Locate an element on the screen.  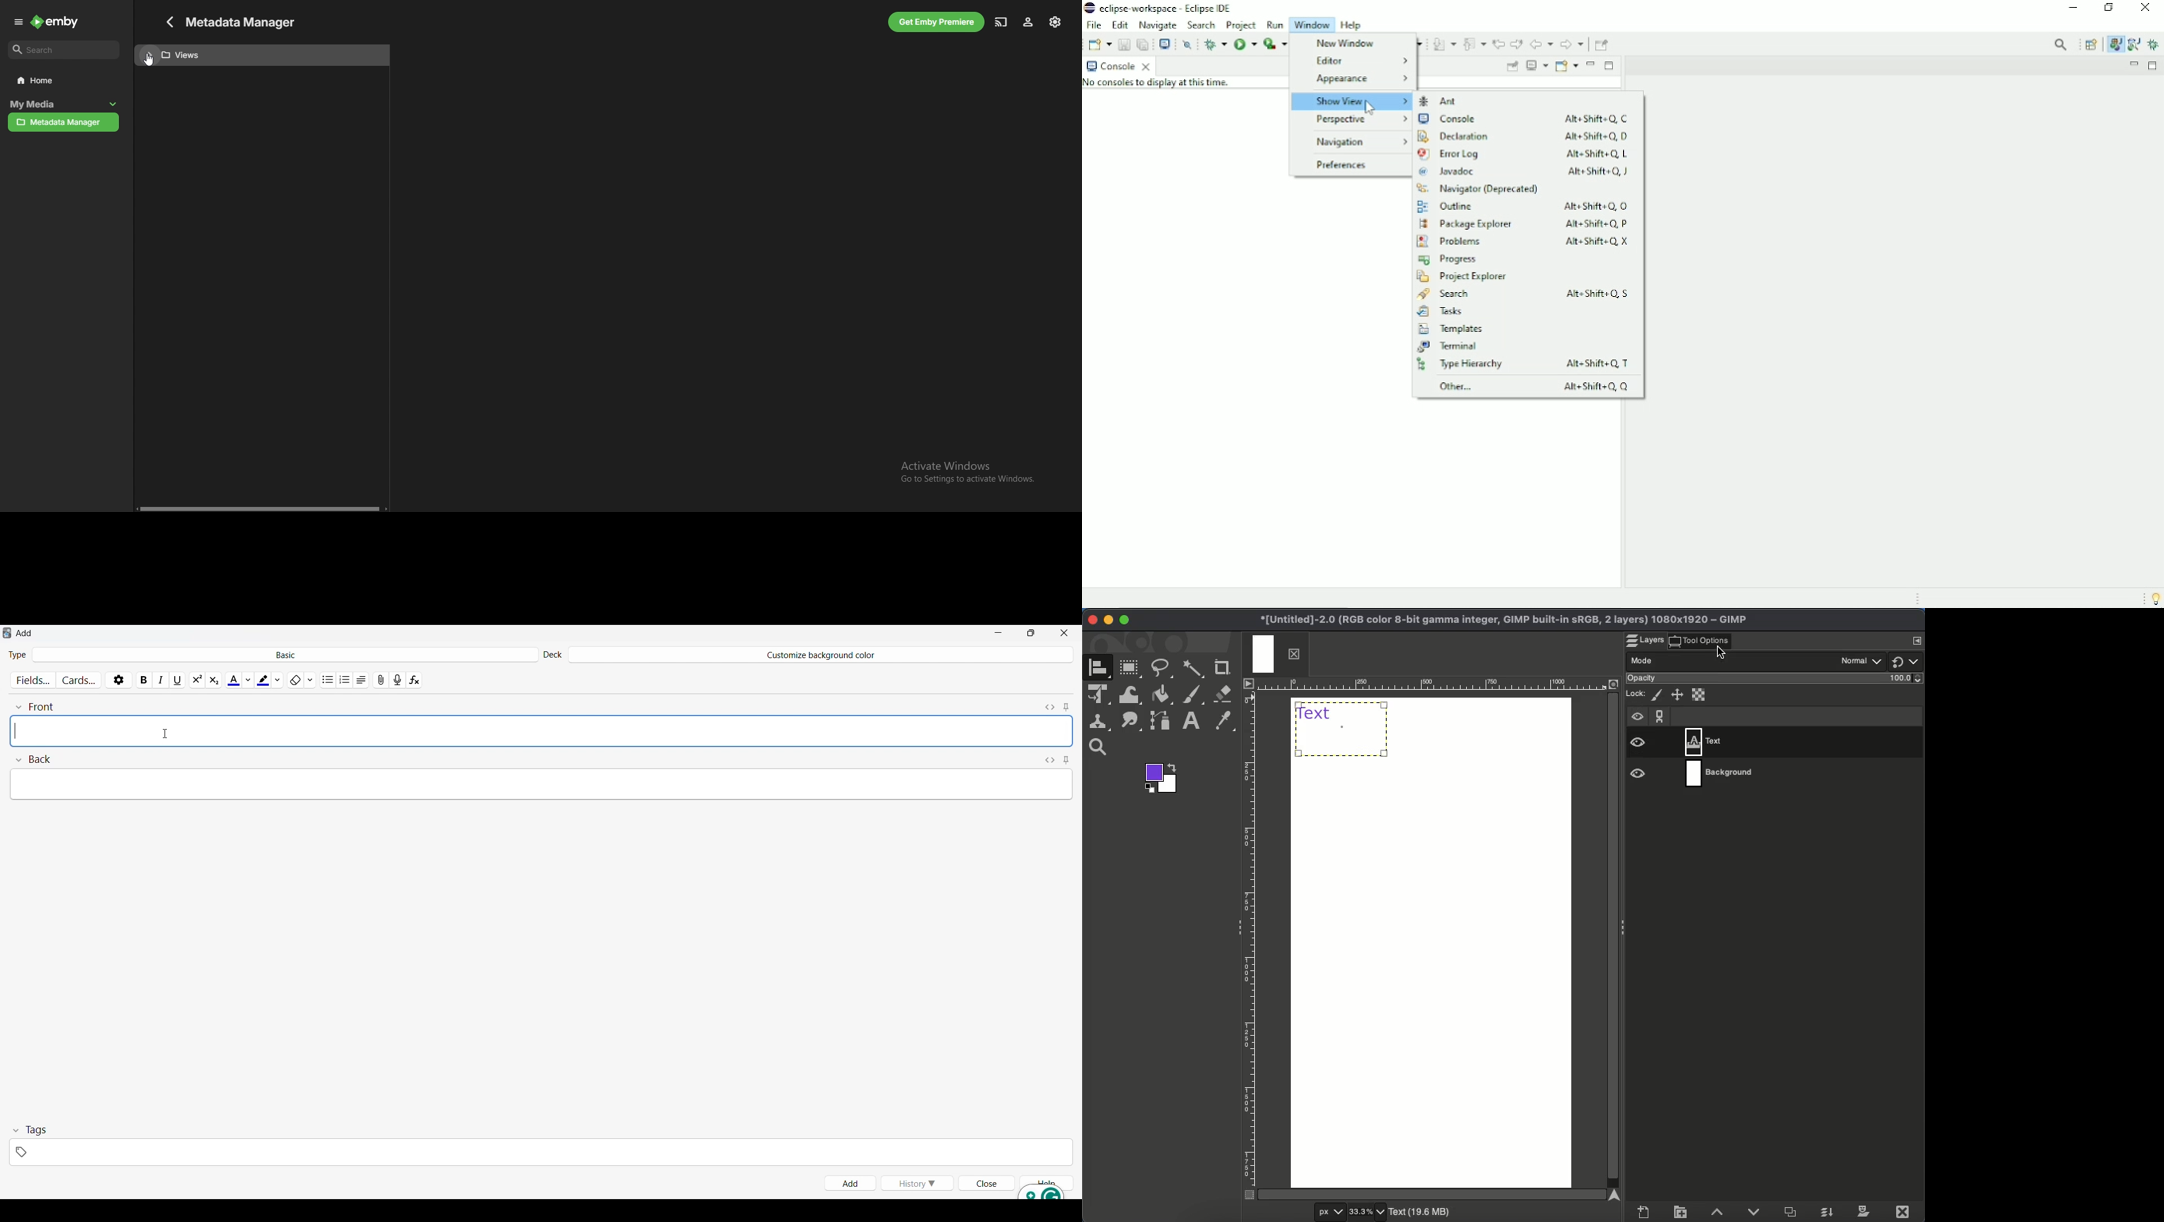
Cursor is located at coordinates (1368, 109).